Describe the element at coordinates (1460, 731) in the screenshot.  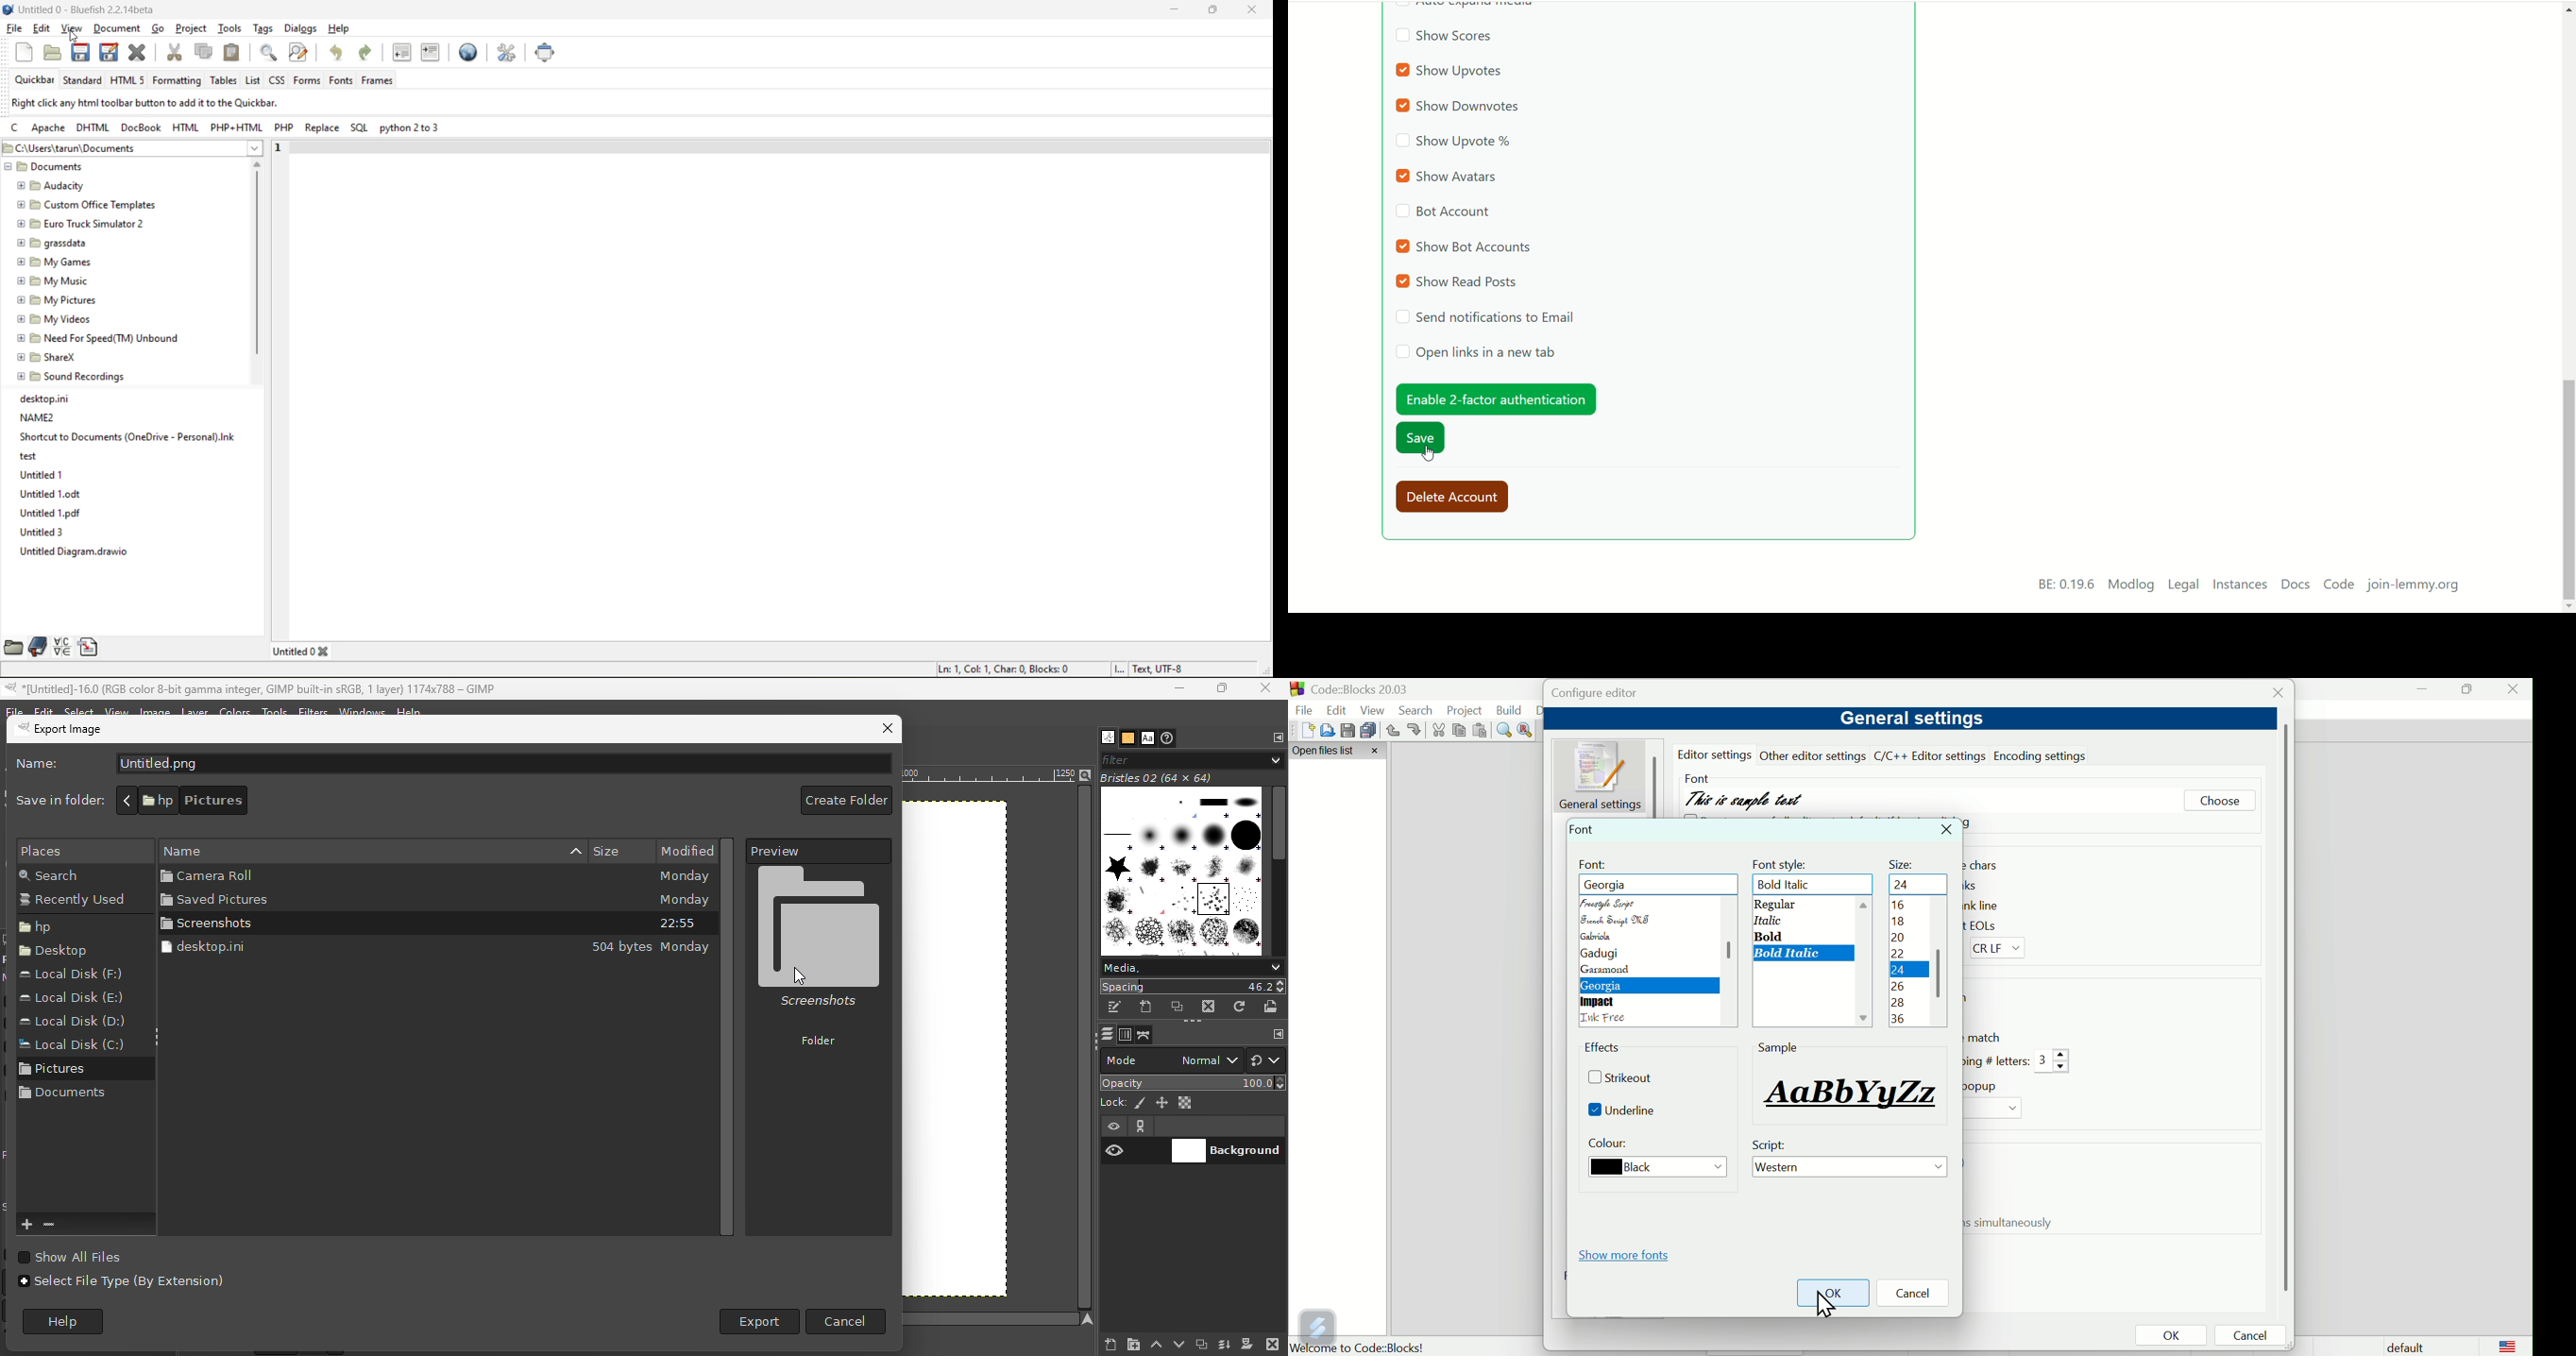
I see `Copy` at that location.